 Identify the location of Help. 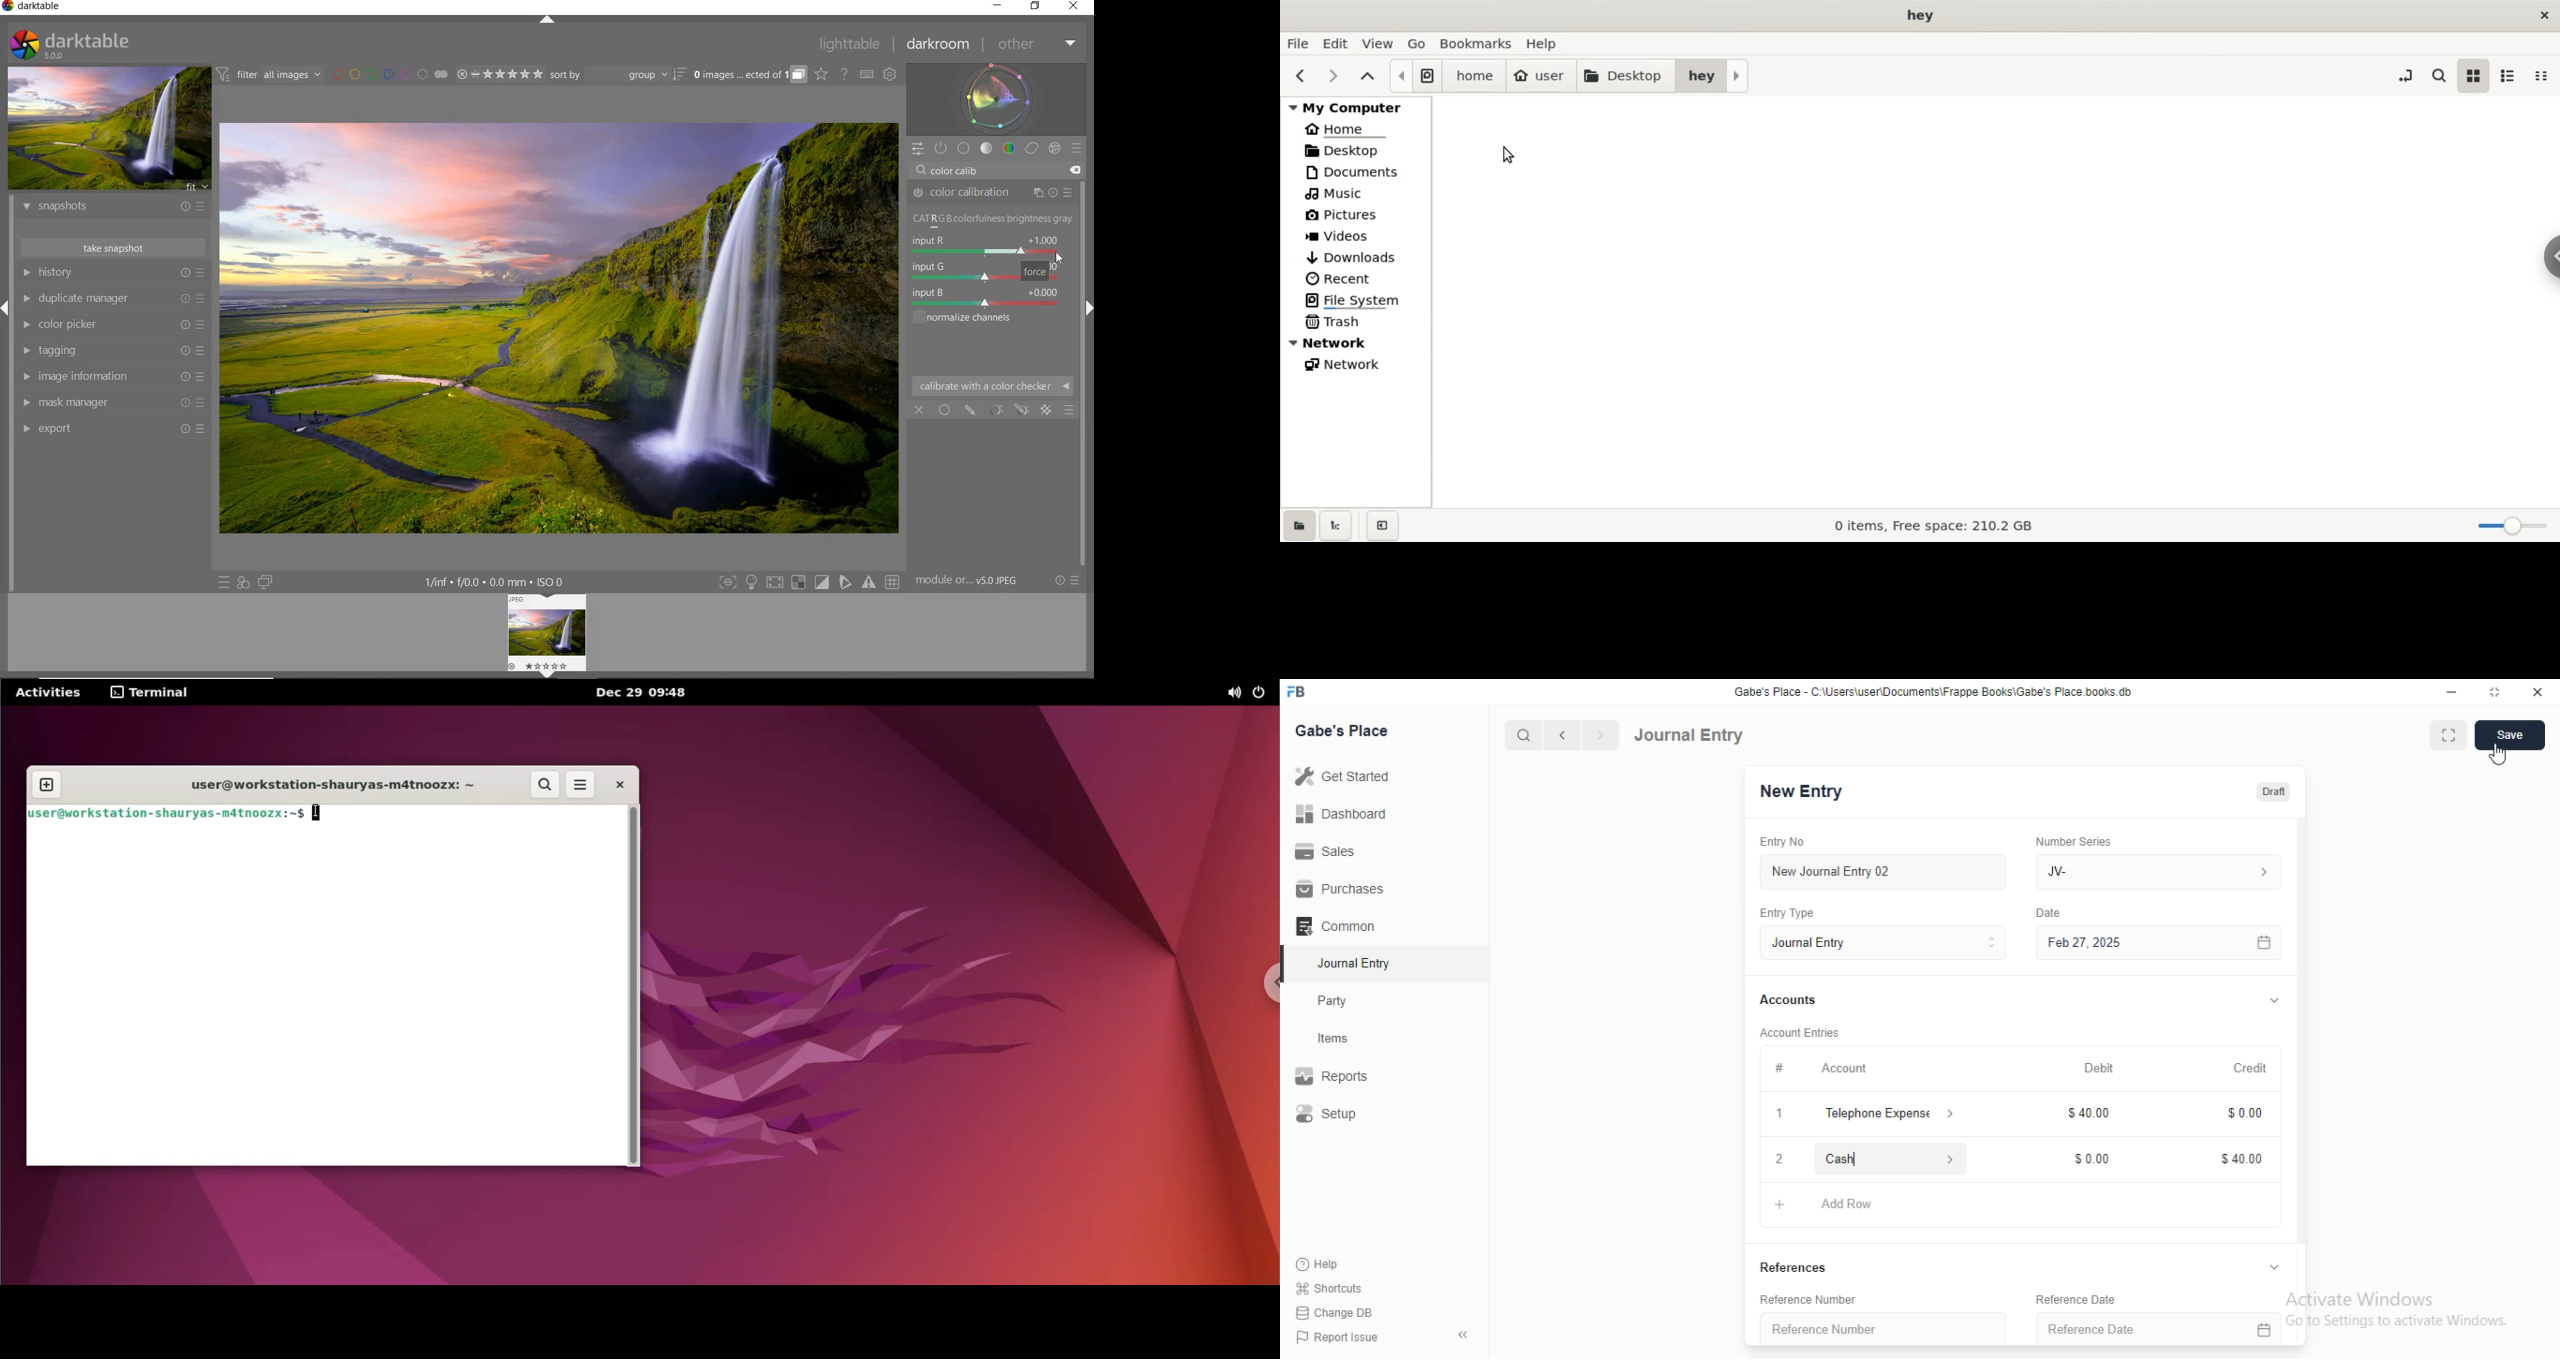
(1316, 1264).